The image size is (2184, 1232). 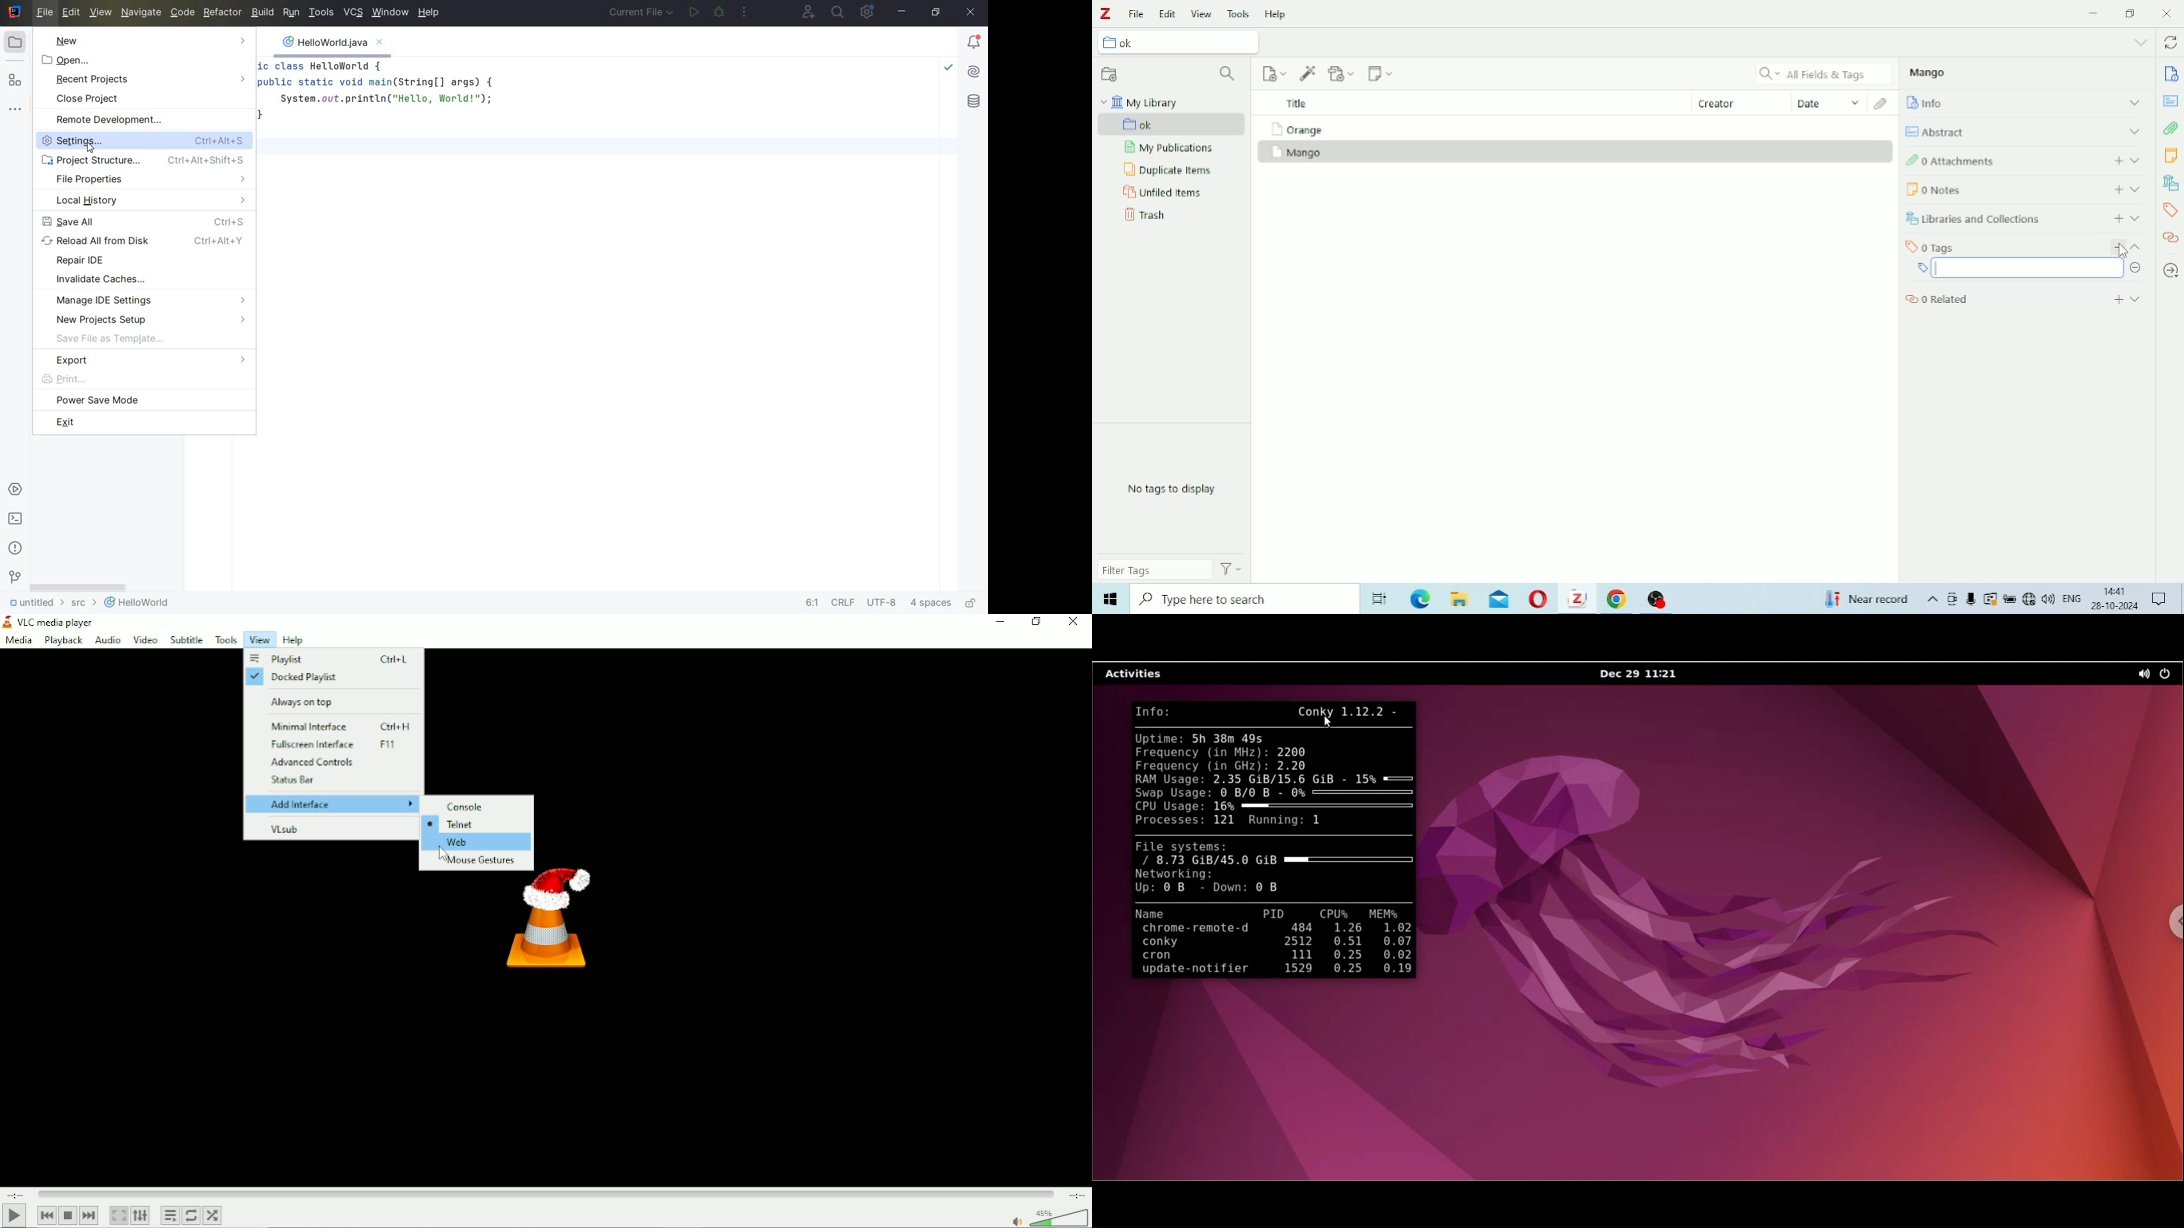 I want to click on New Item, so click(x=1275, y=73).